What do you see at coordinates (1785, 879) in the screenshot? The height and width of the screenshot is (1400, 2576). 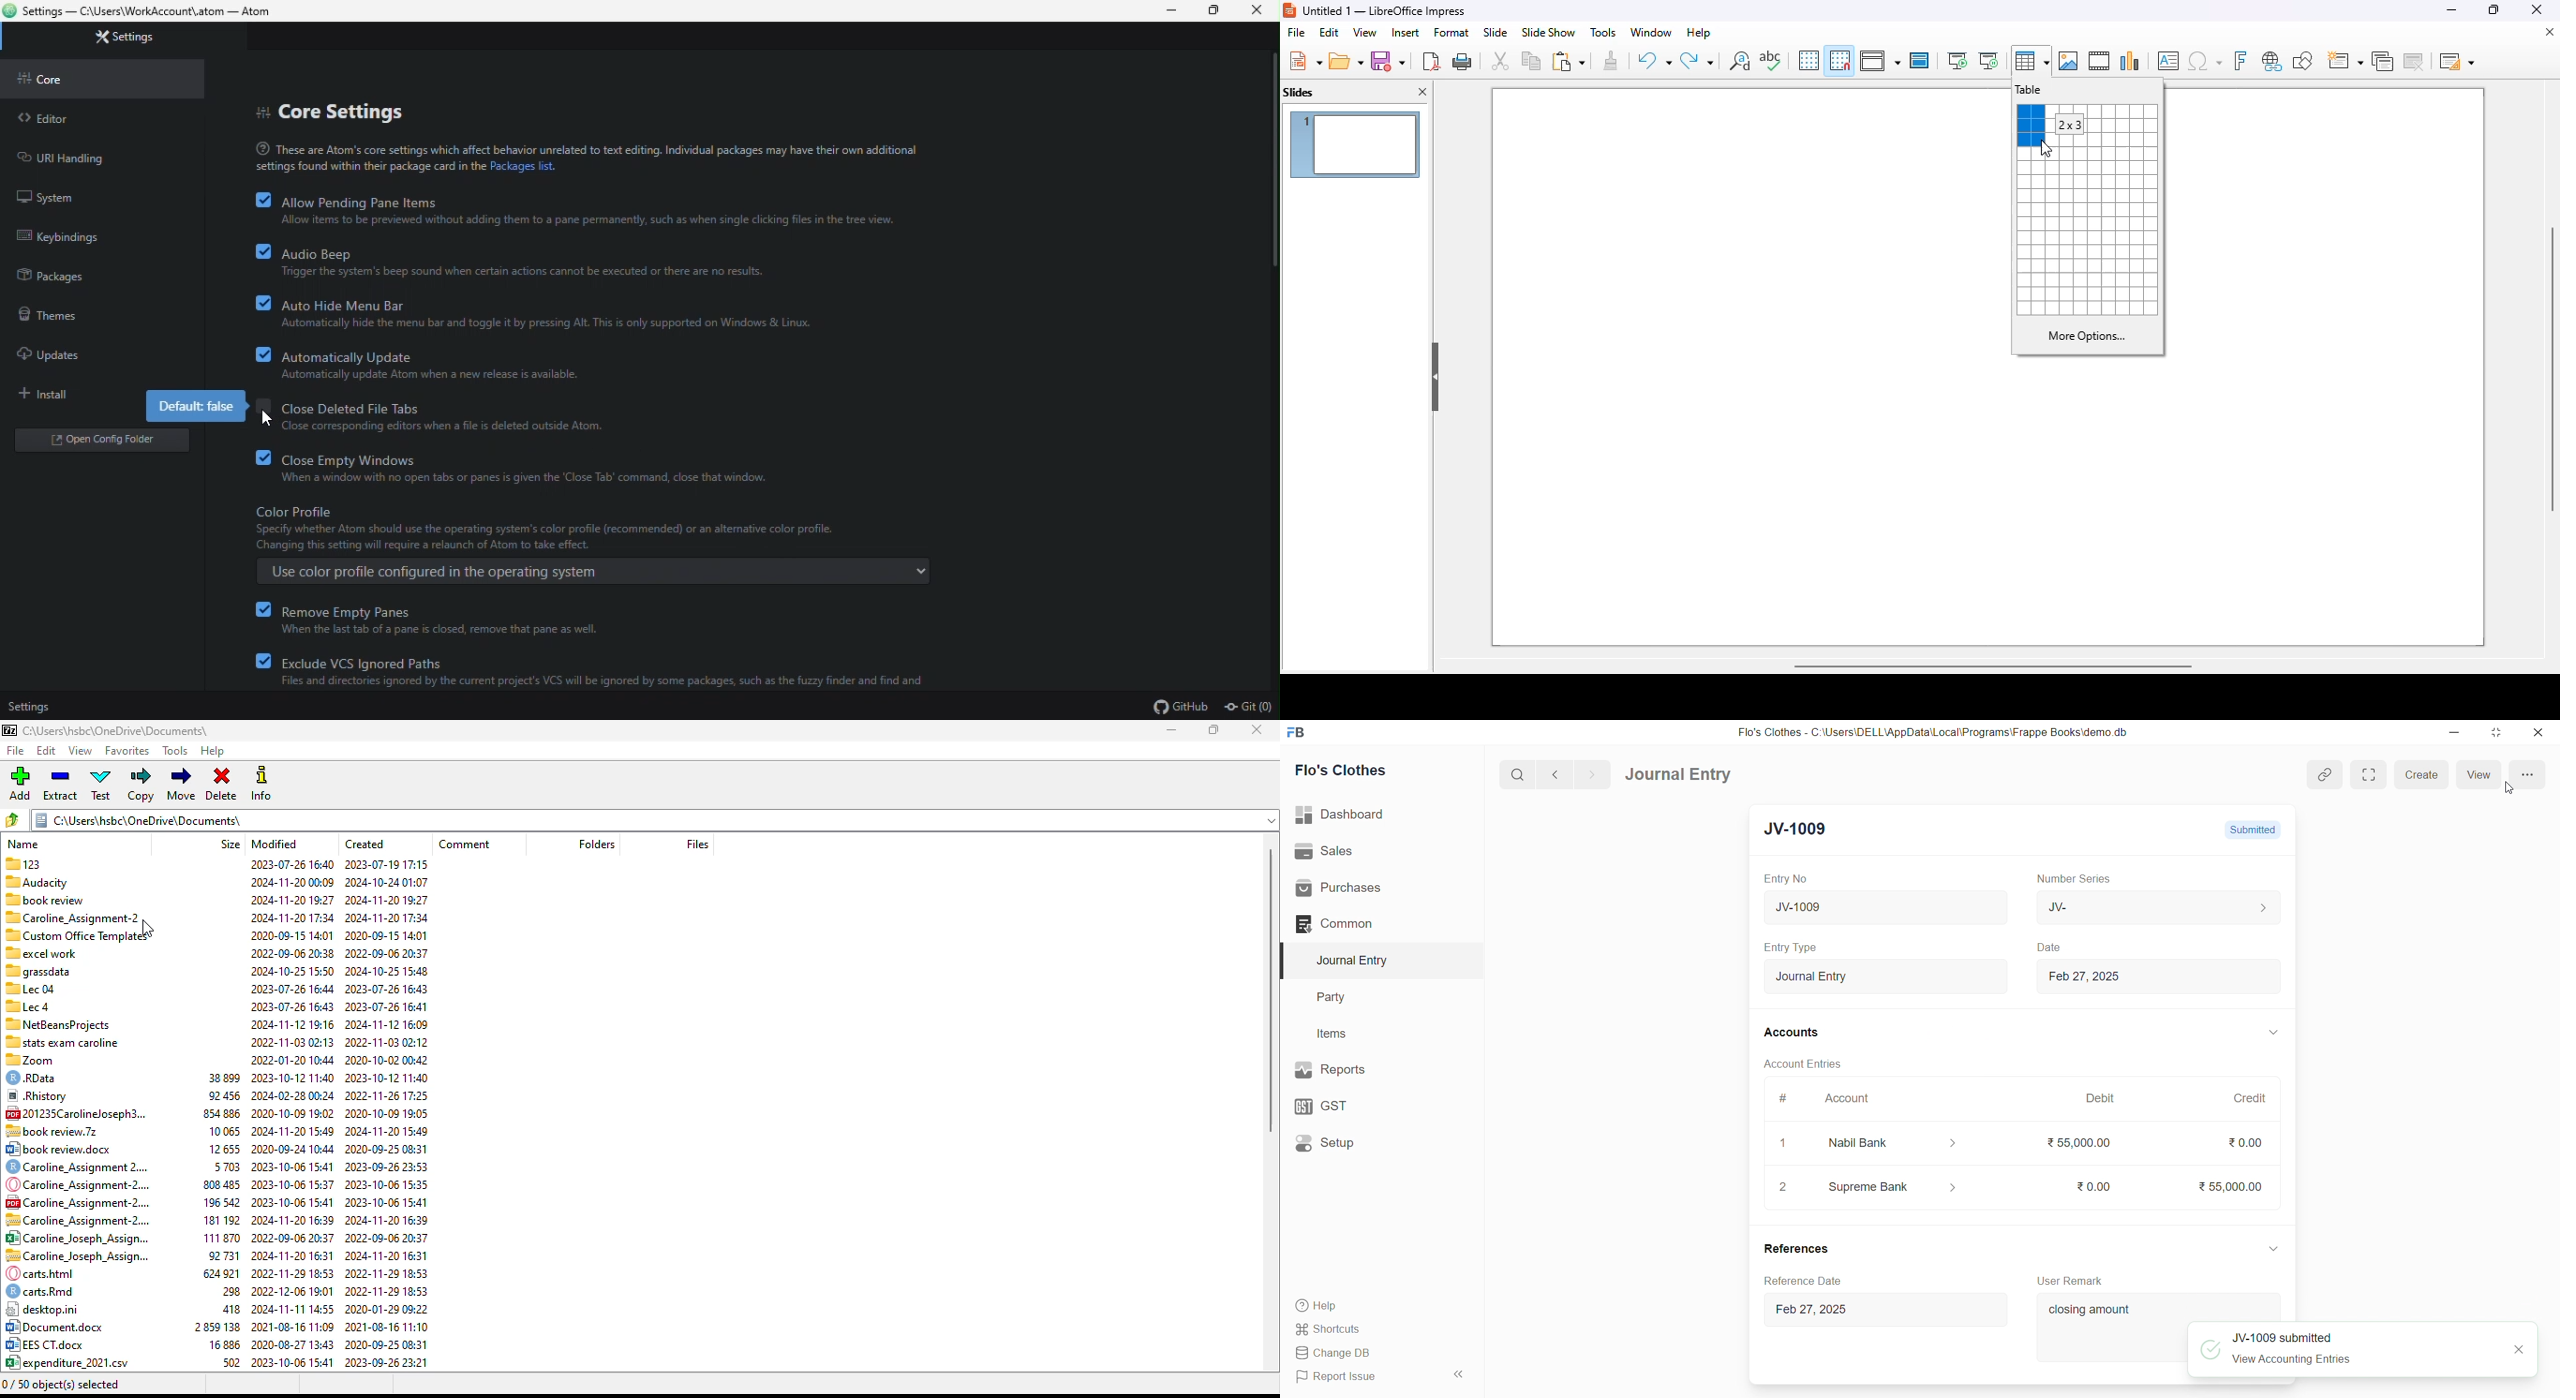 I see `Entry No` at bounding box center [1785, 879].